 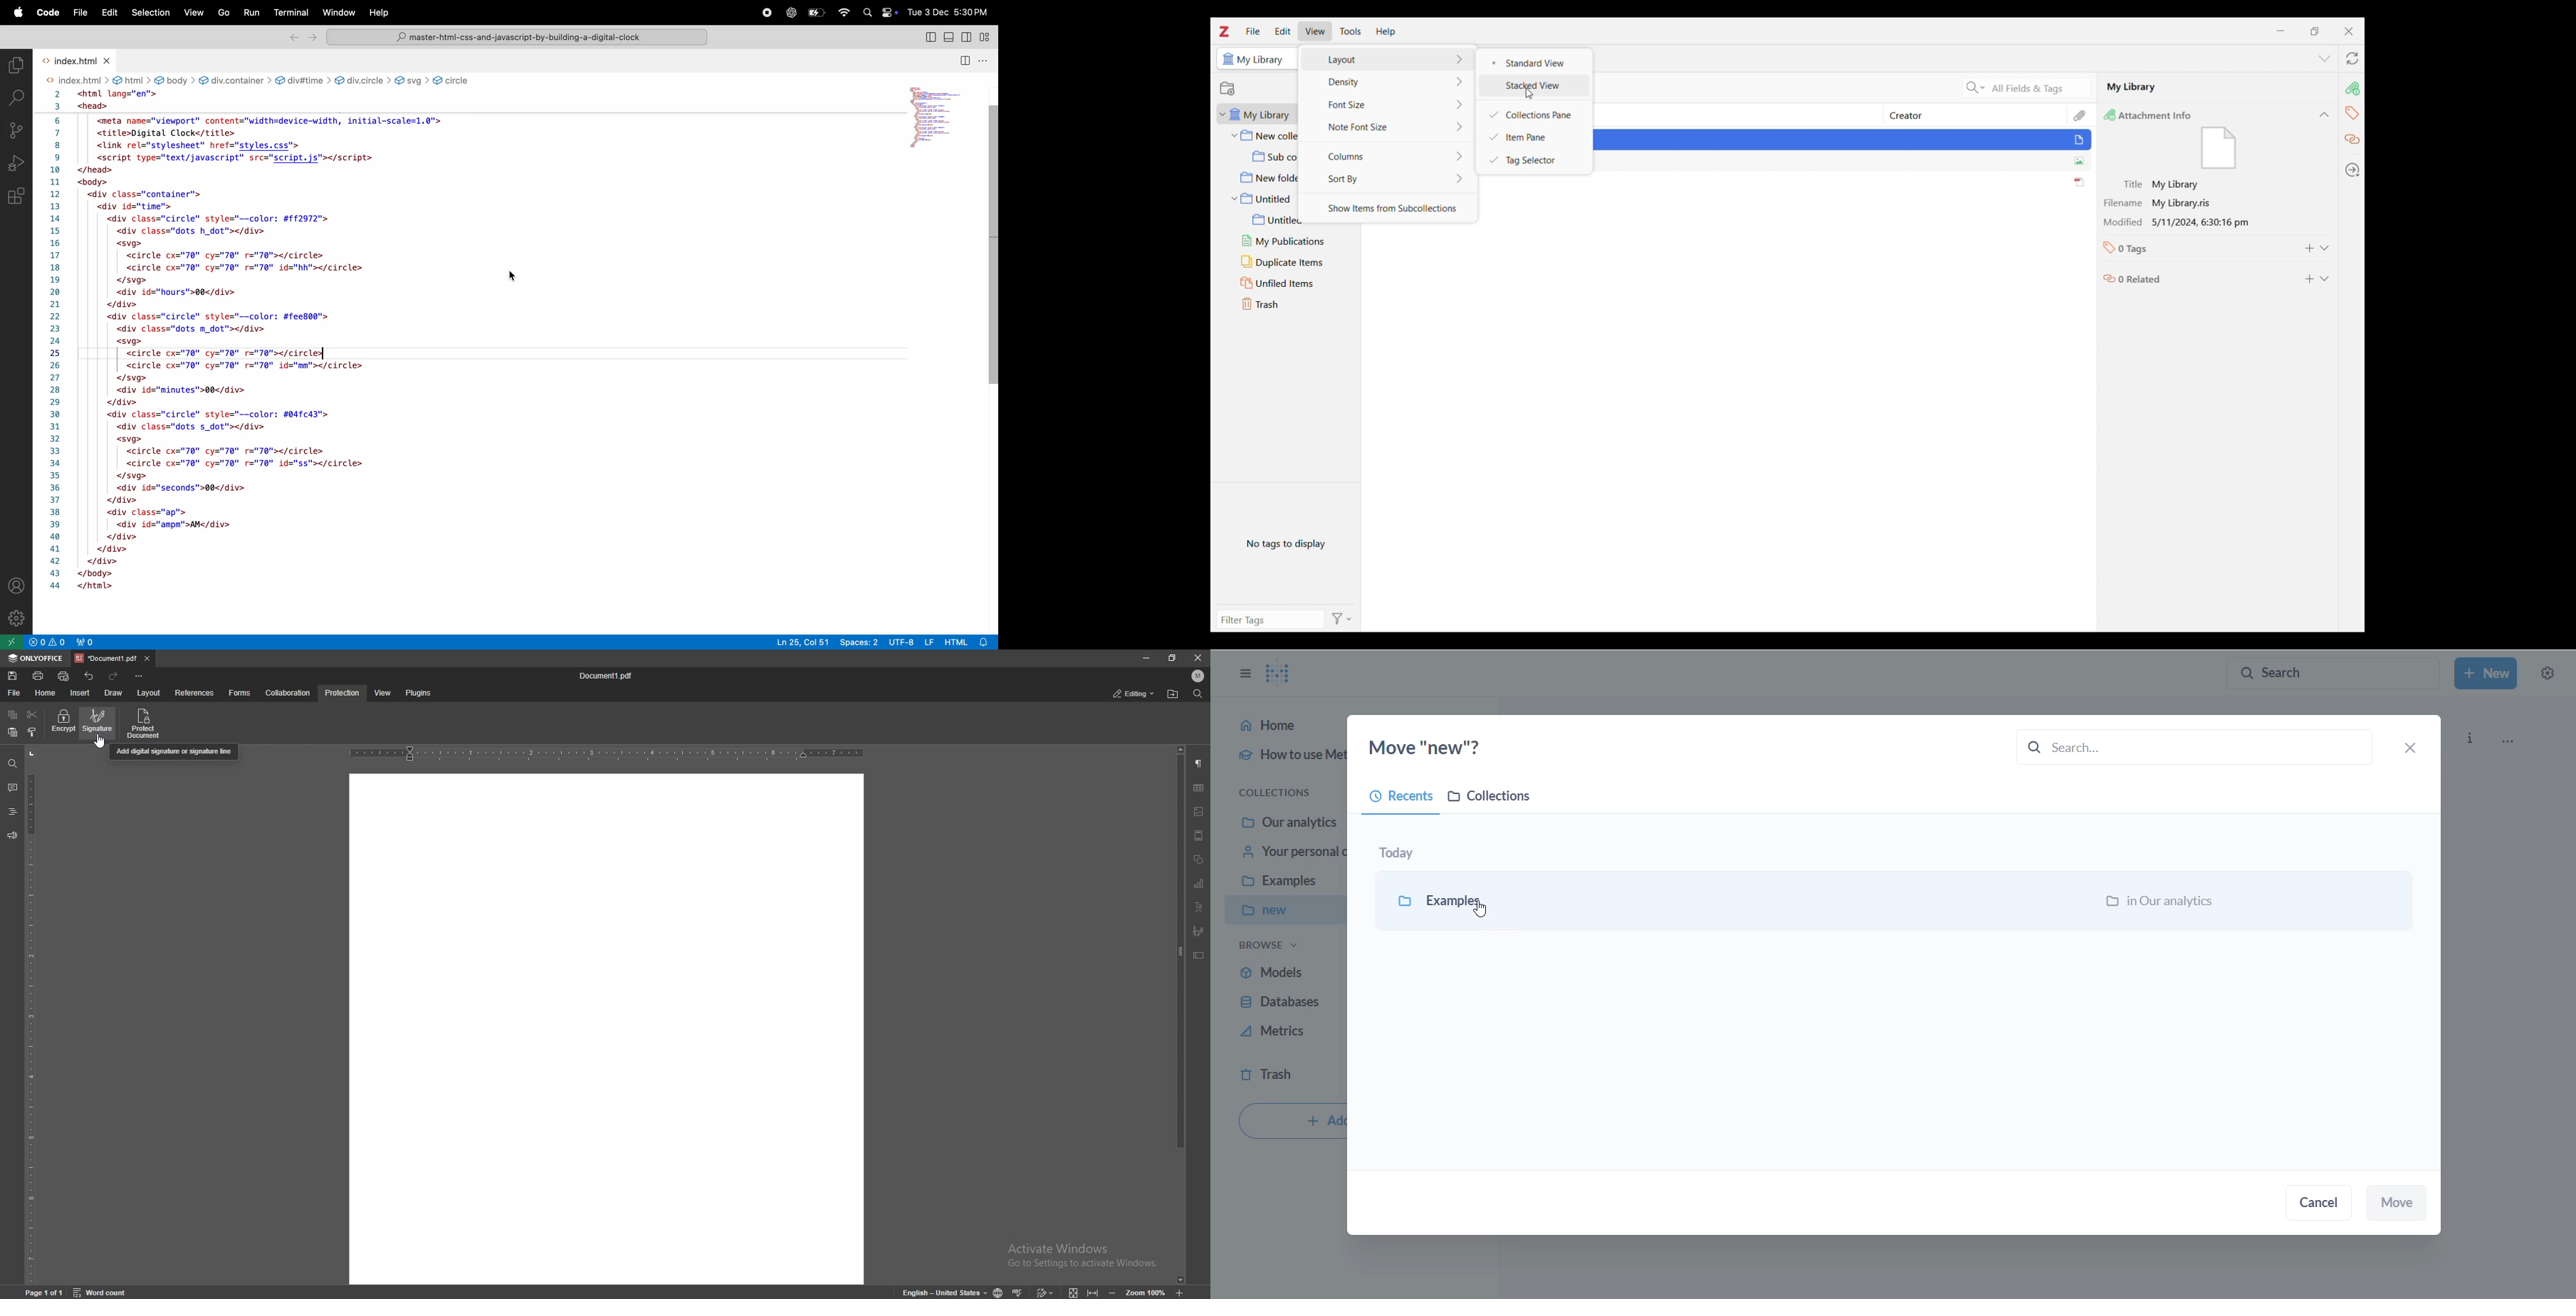 I want to click on LOGO, so click(x=1284, y=673).